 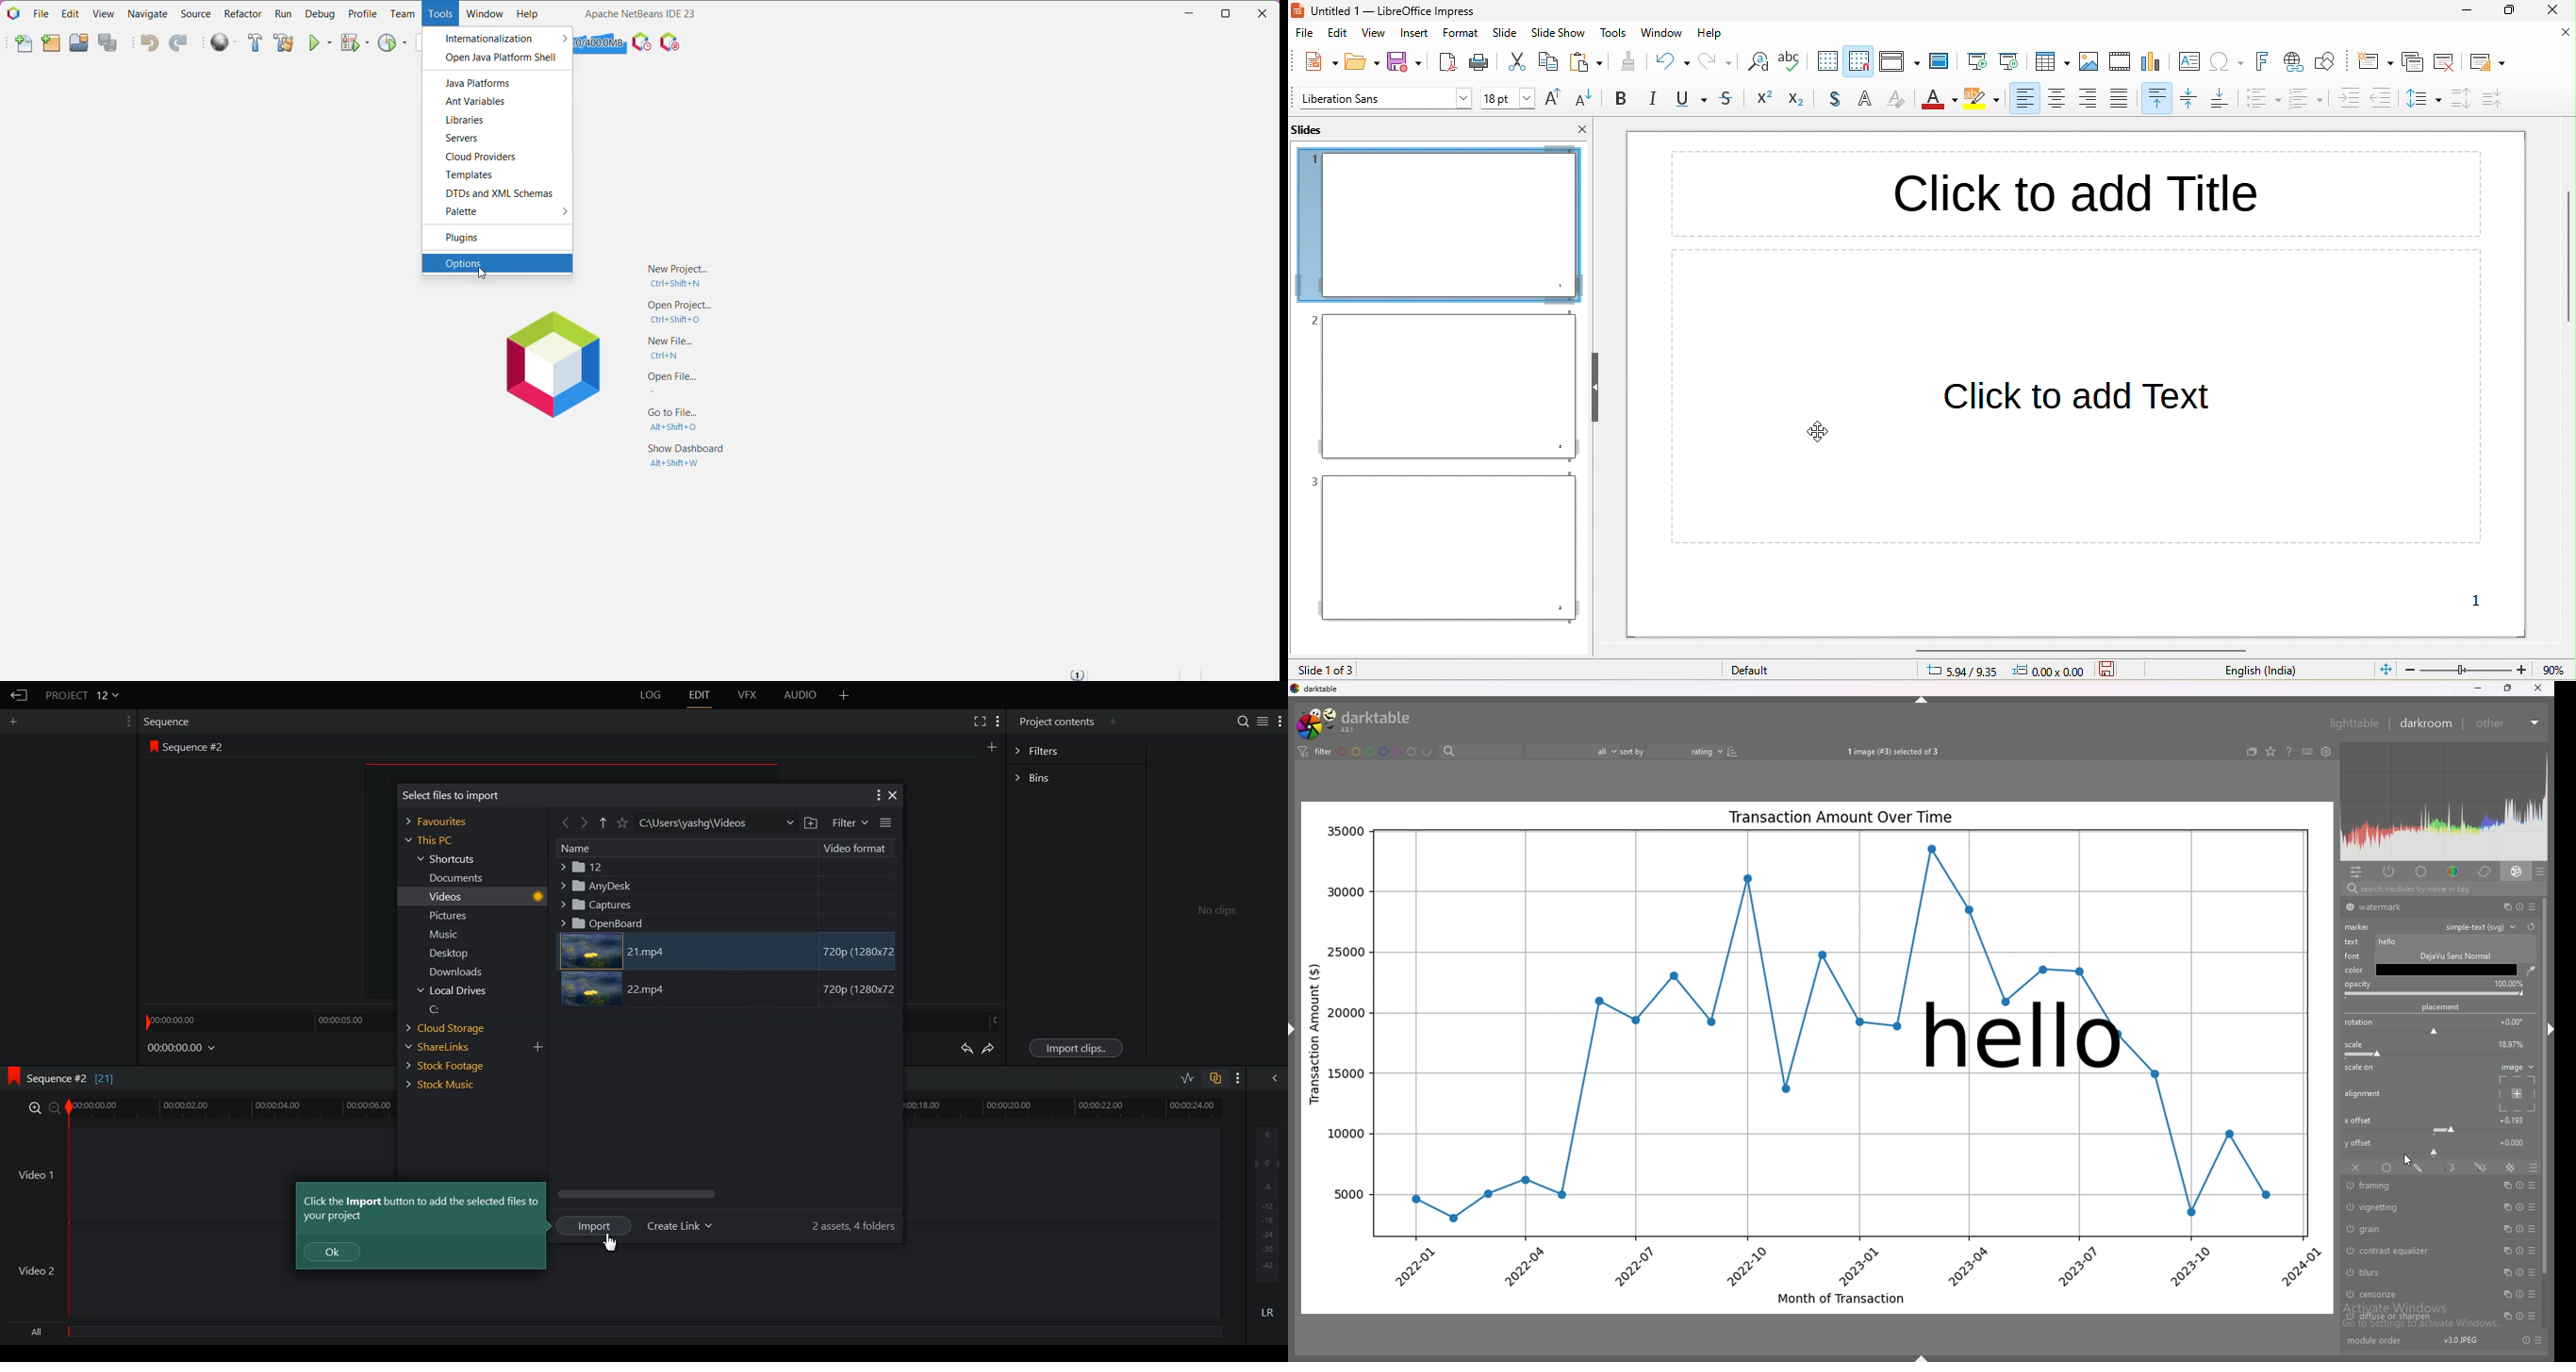 What do you see at coordinates (2532, 1167) in the screenshot?
I see `blending options` at bounding box center [2532, 1167].